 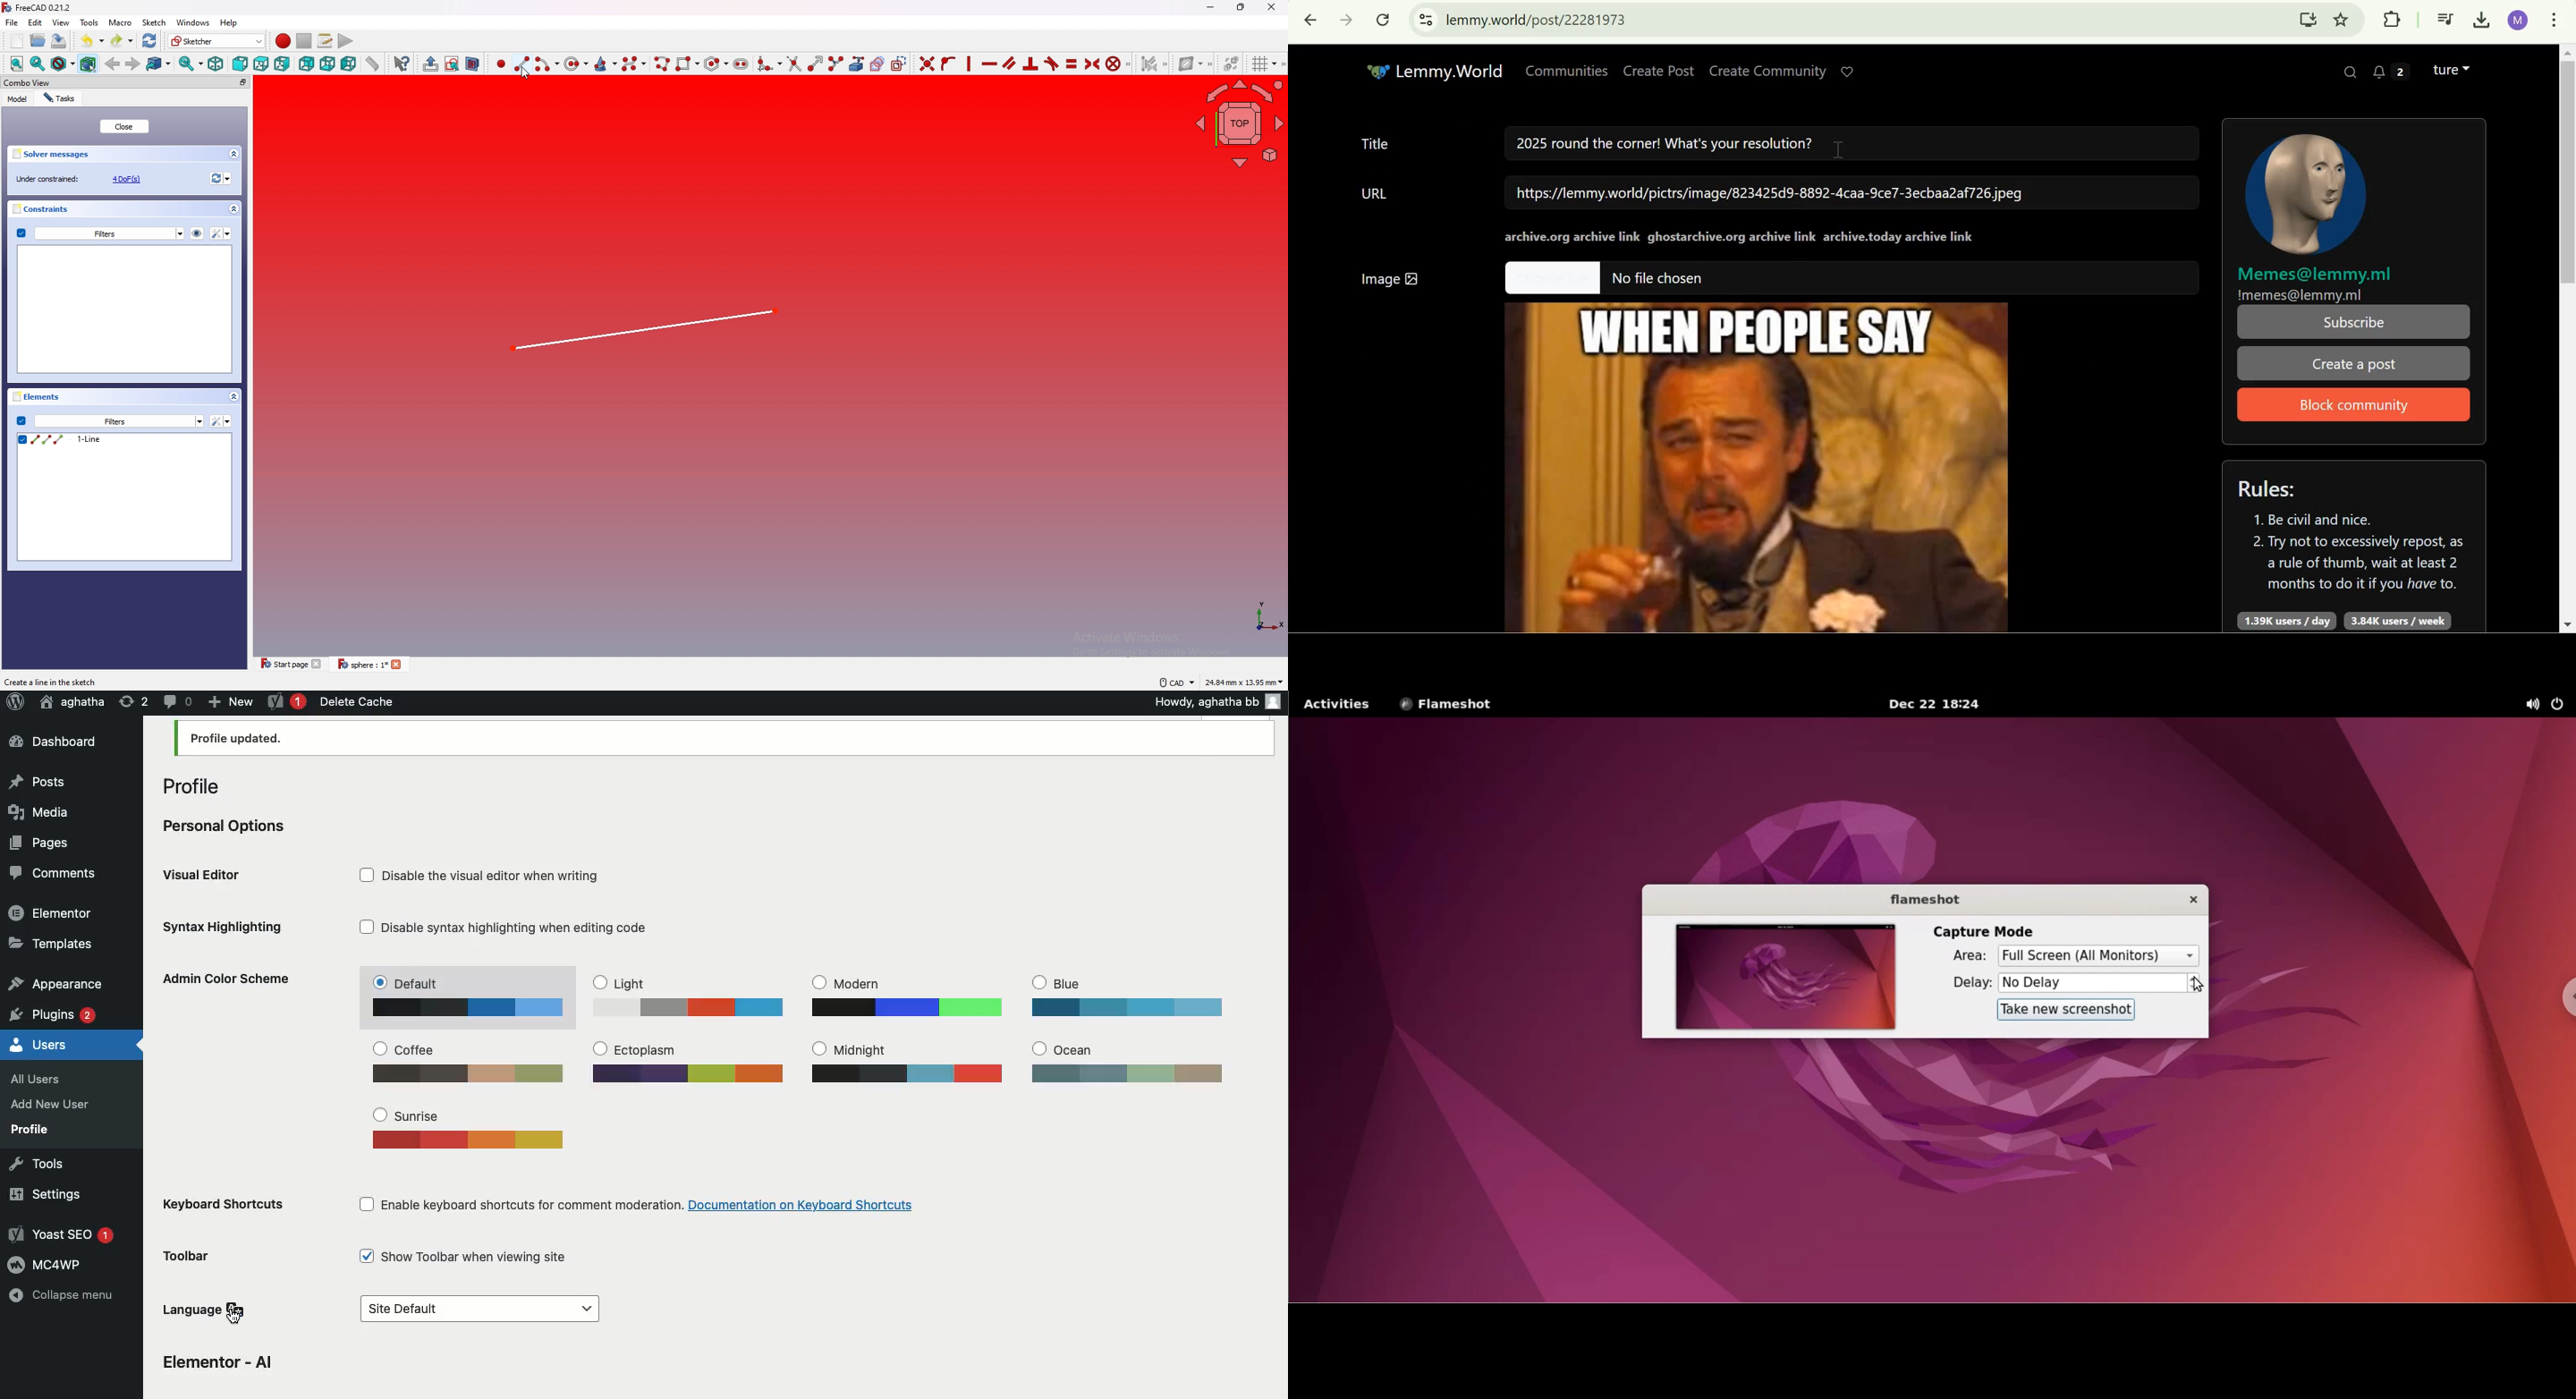 I want to click on Constrain tangent, so click(x=1051, y=64).